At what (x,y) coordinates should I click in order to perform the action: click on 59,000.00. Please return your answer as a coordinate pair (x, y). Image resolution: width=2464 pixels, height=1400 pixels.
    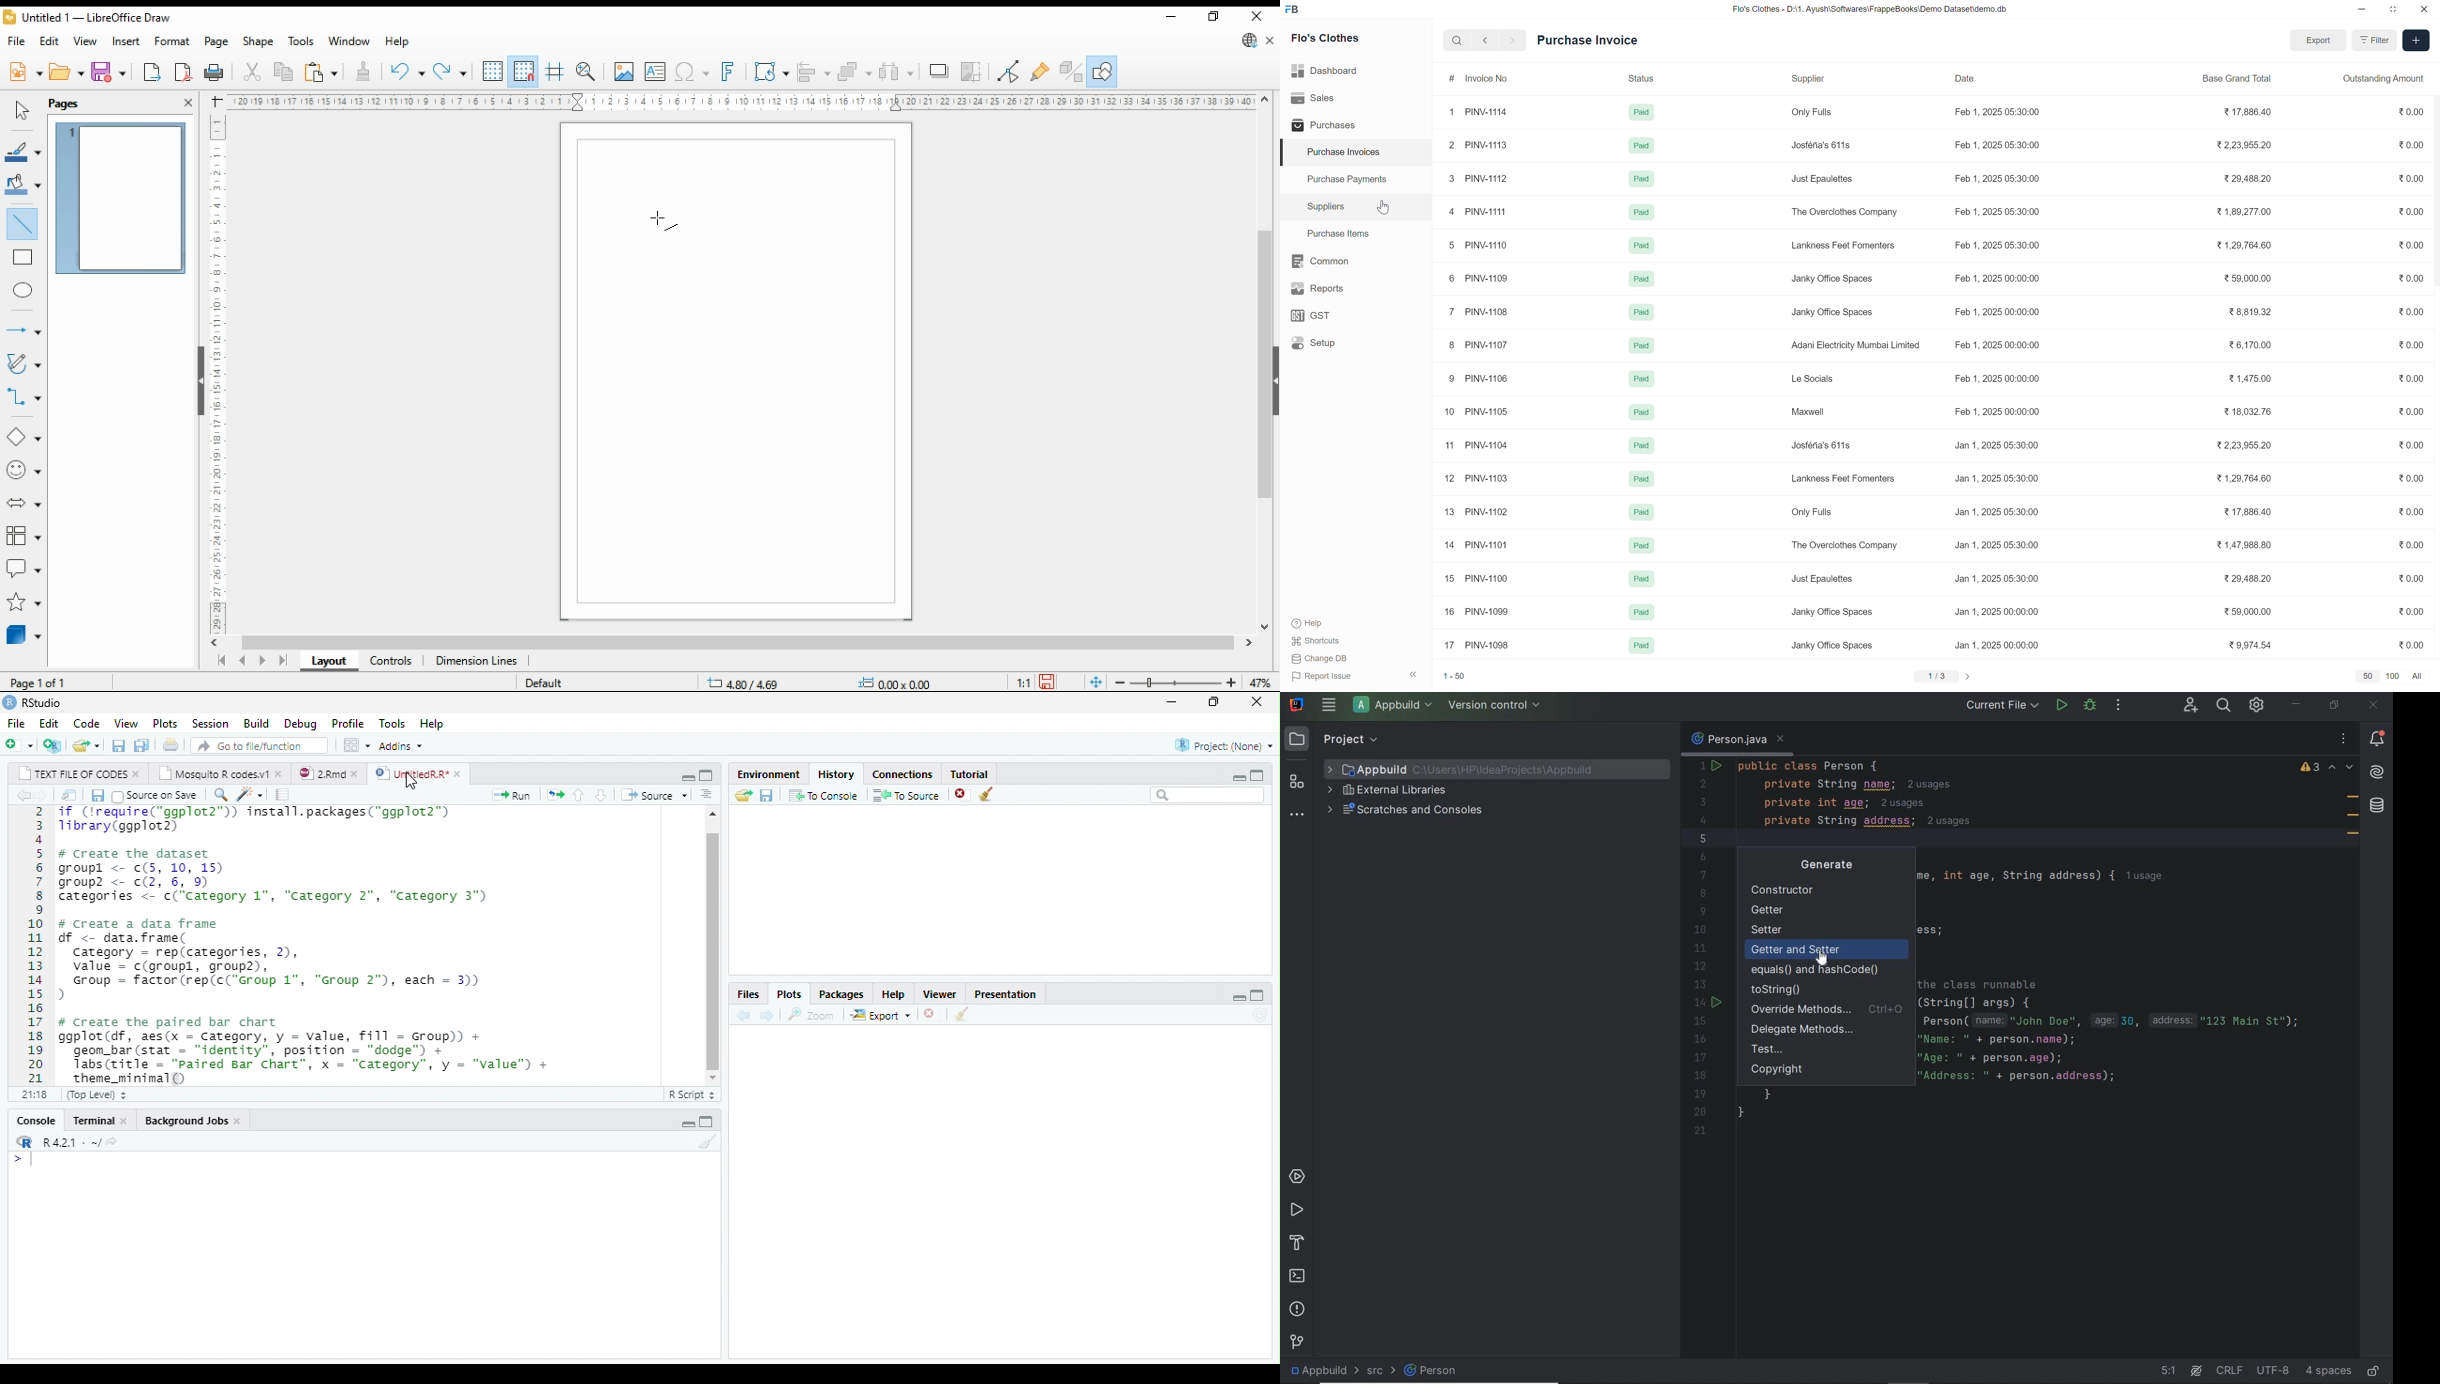
    Looking at the image, I should click on (2249, 278).